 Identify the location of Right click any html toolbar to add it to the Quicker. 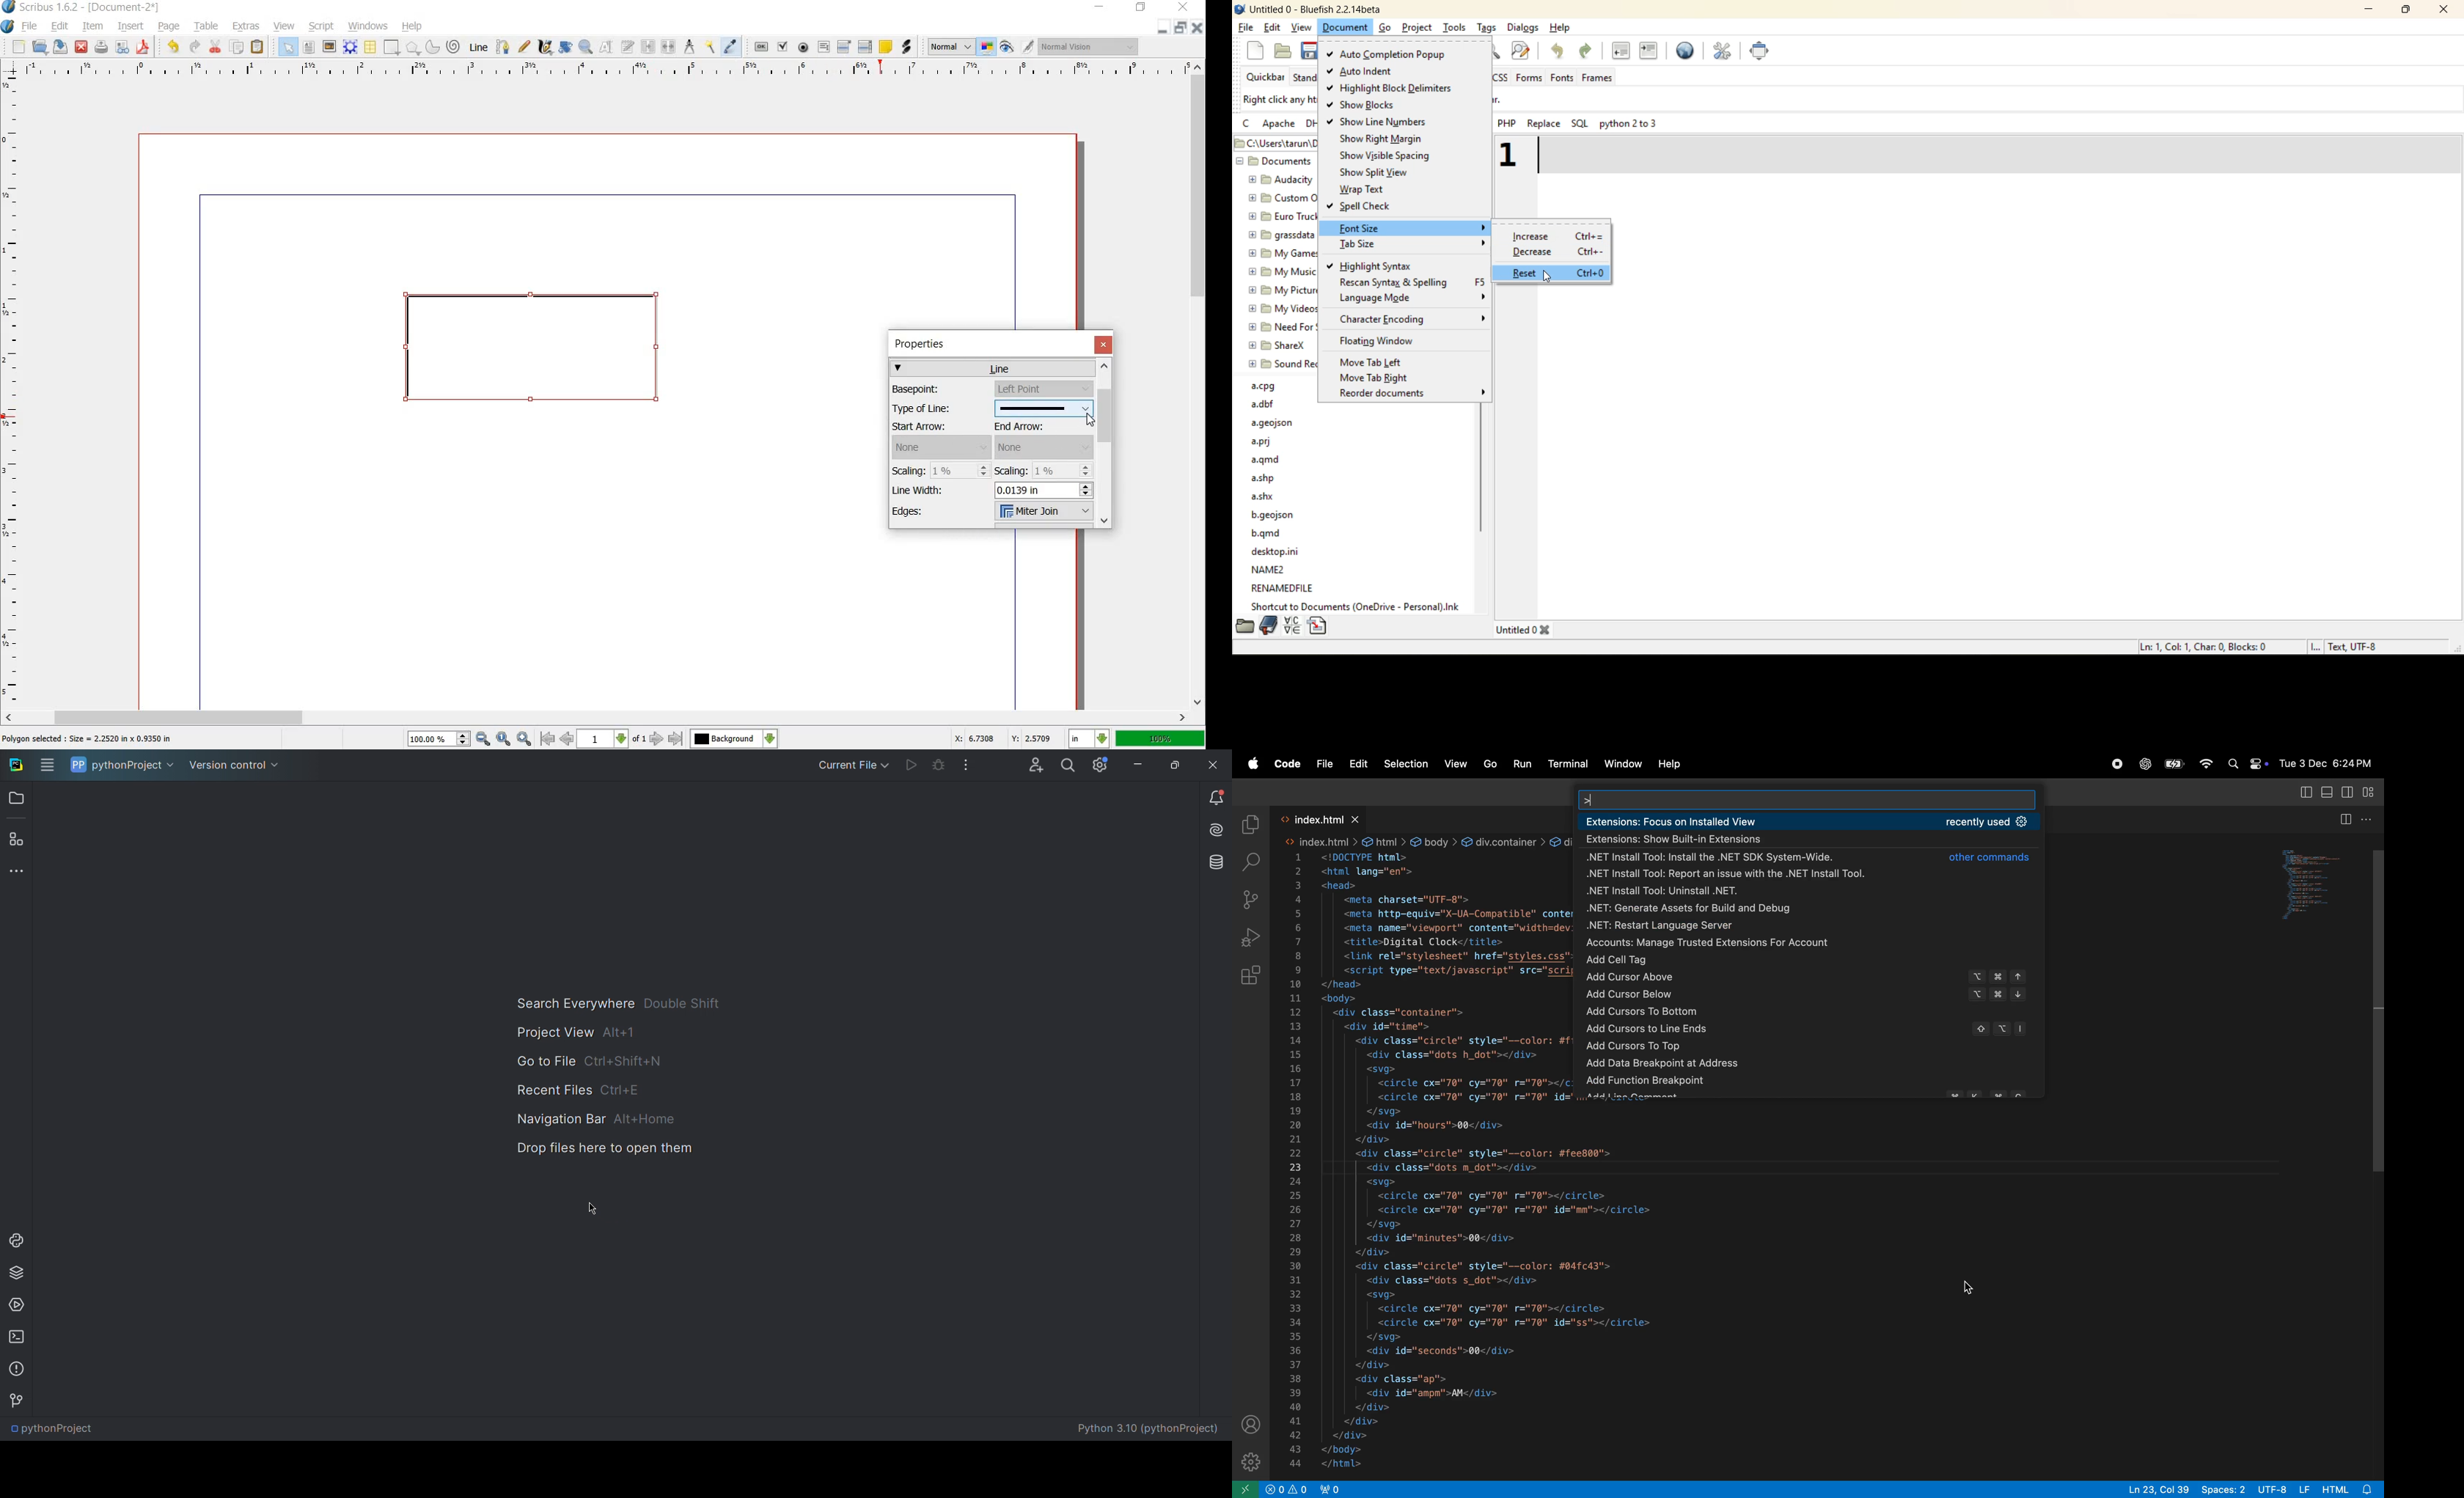
(1278, 99).